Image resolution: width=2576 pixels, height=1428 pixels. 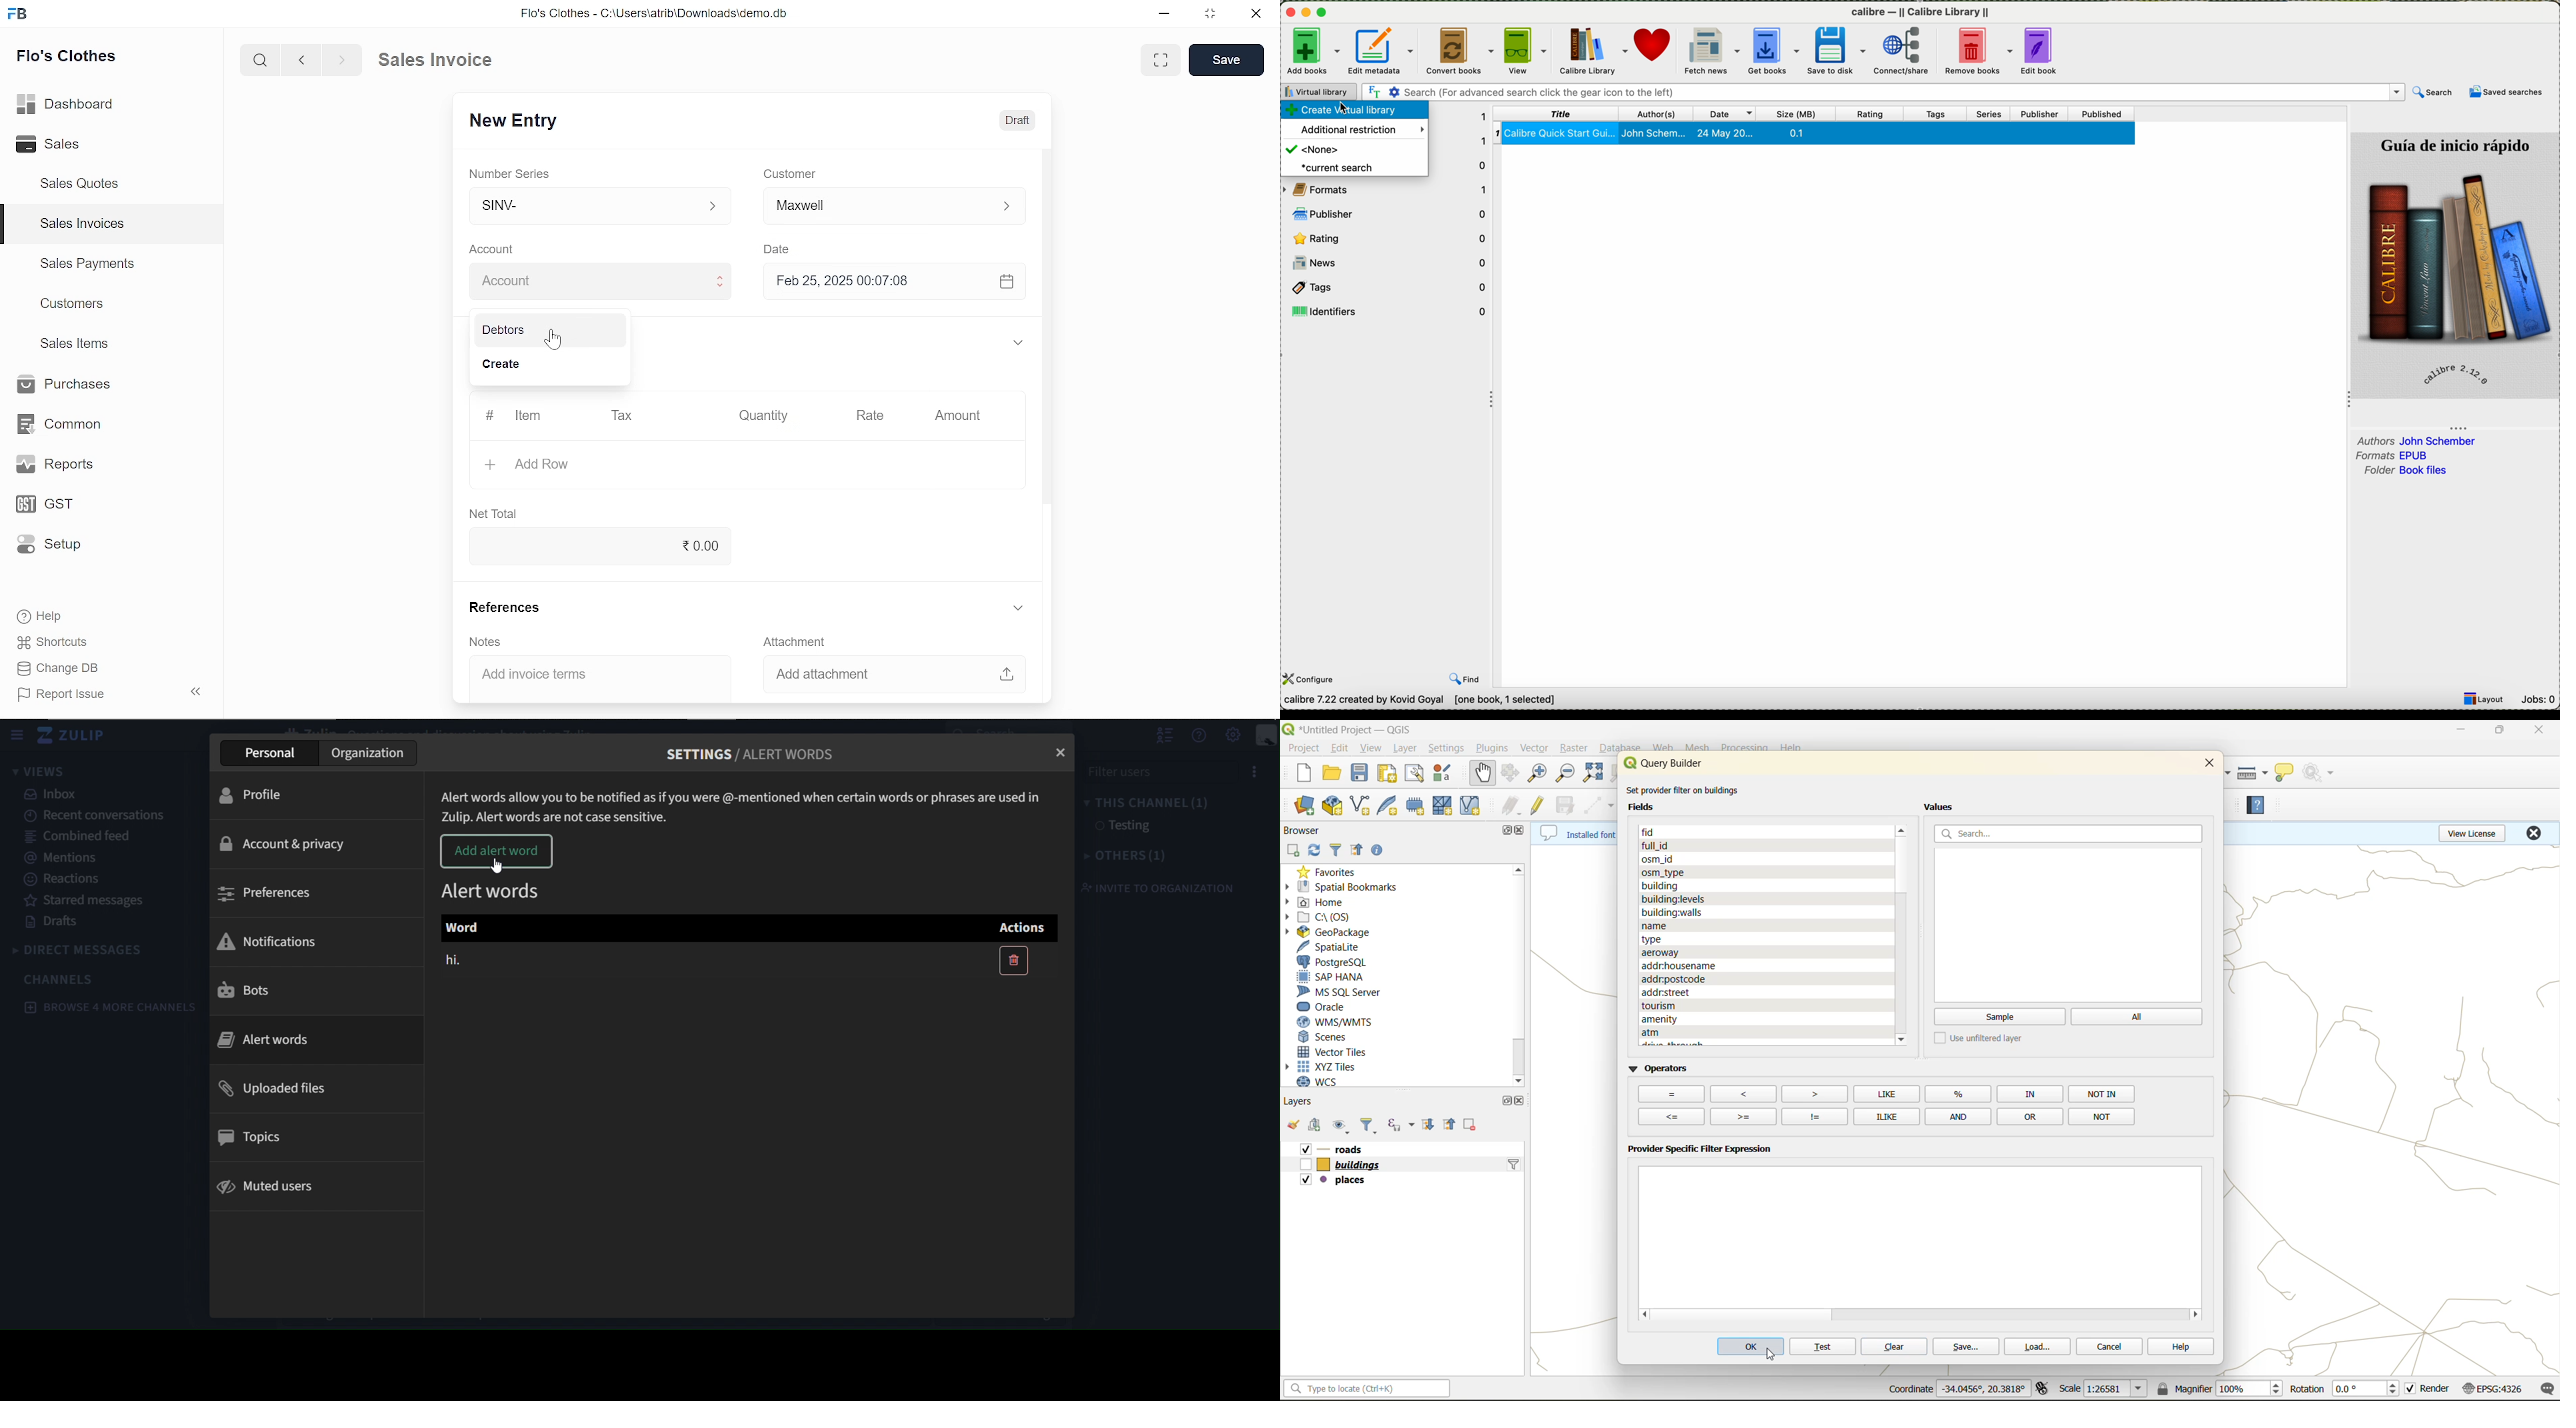 I want to click on personal menu, so click(x=1266, y=735).